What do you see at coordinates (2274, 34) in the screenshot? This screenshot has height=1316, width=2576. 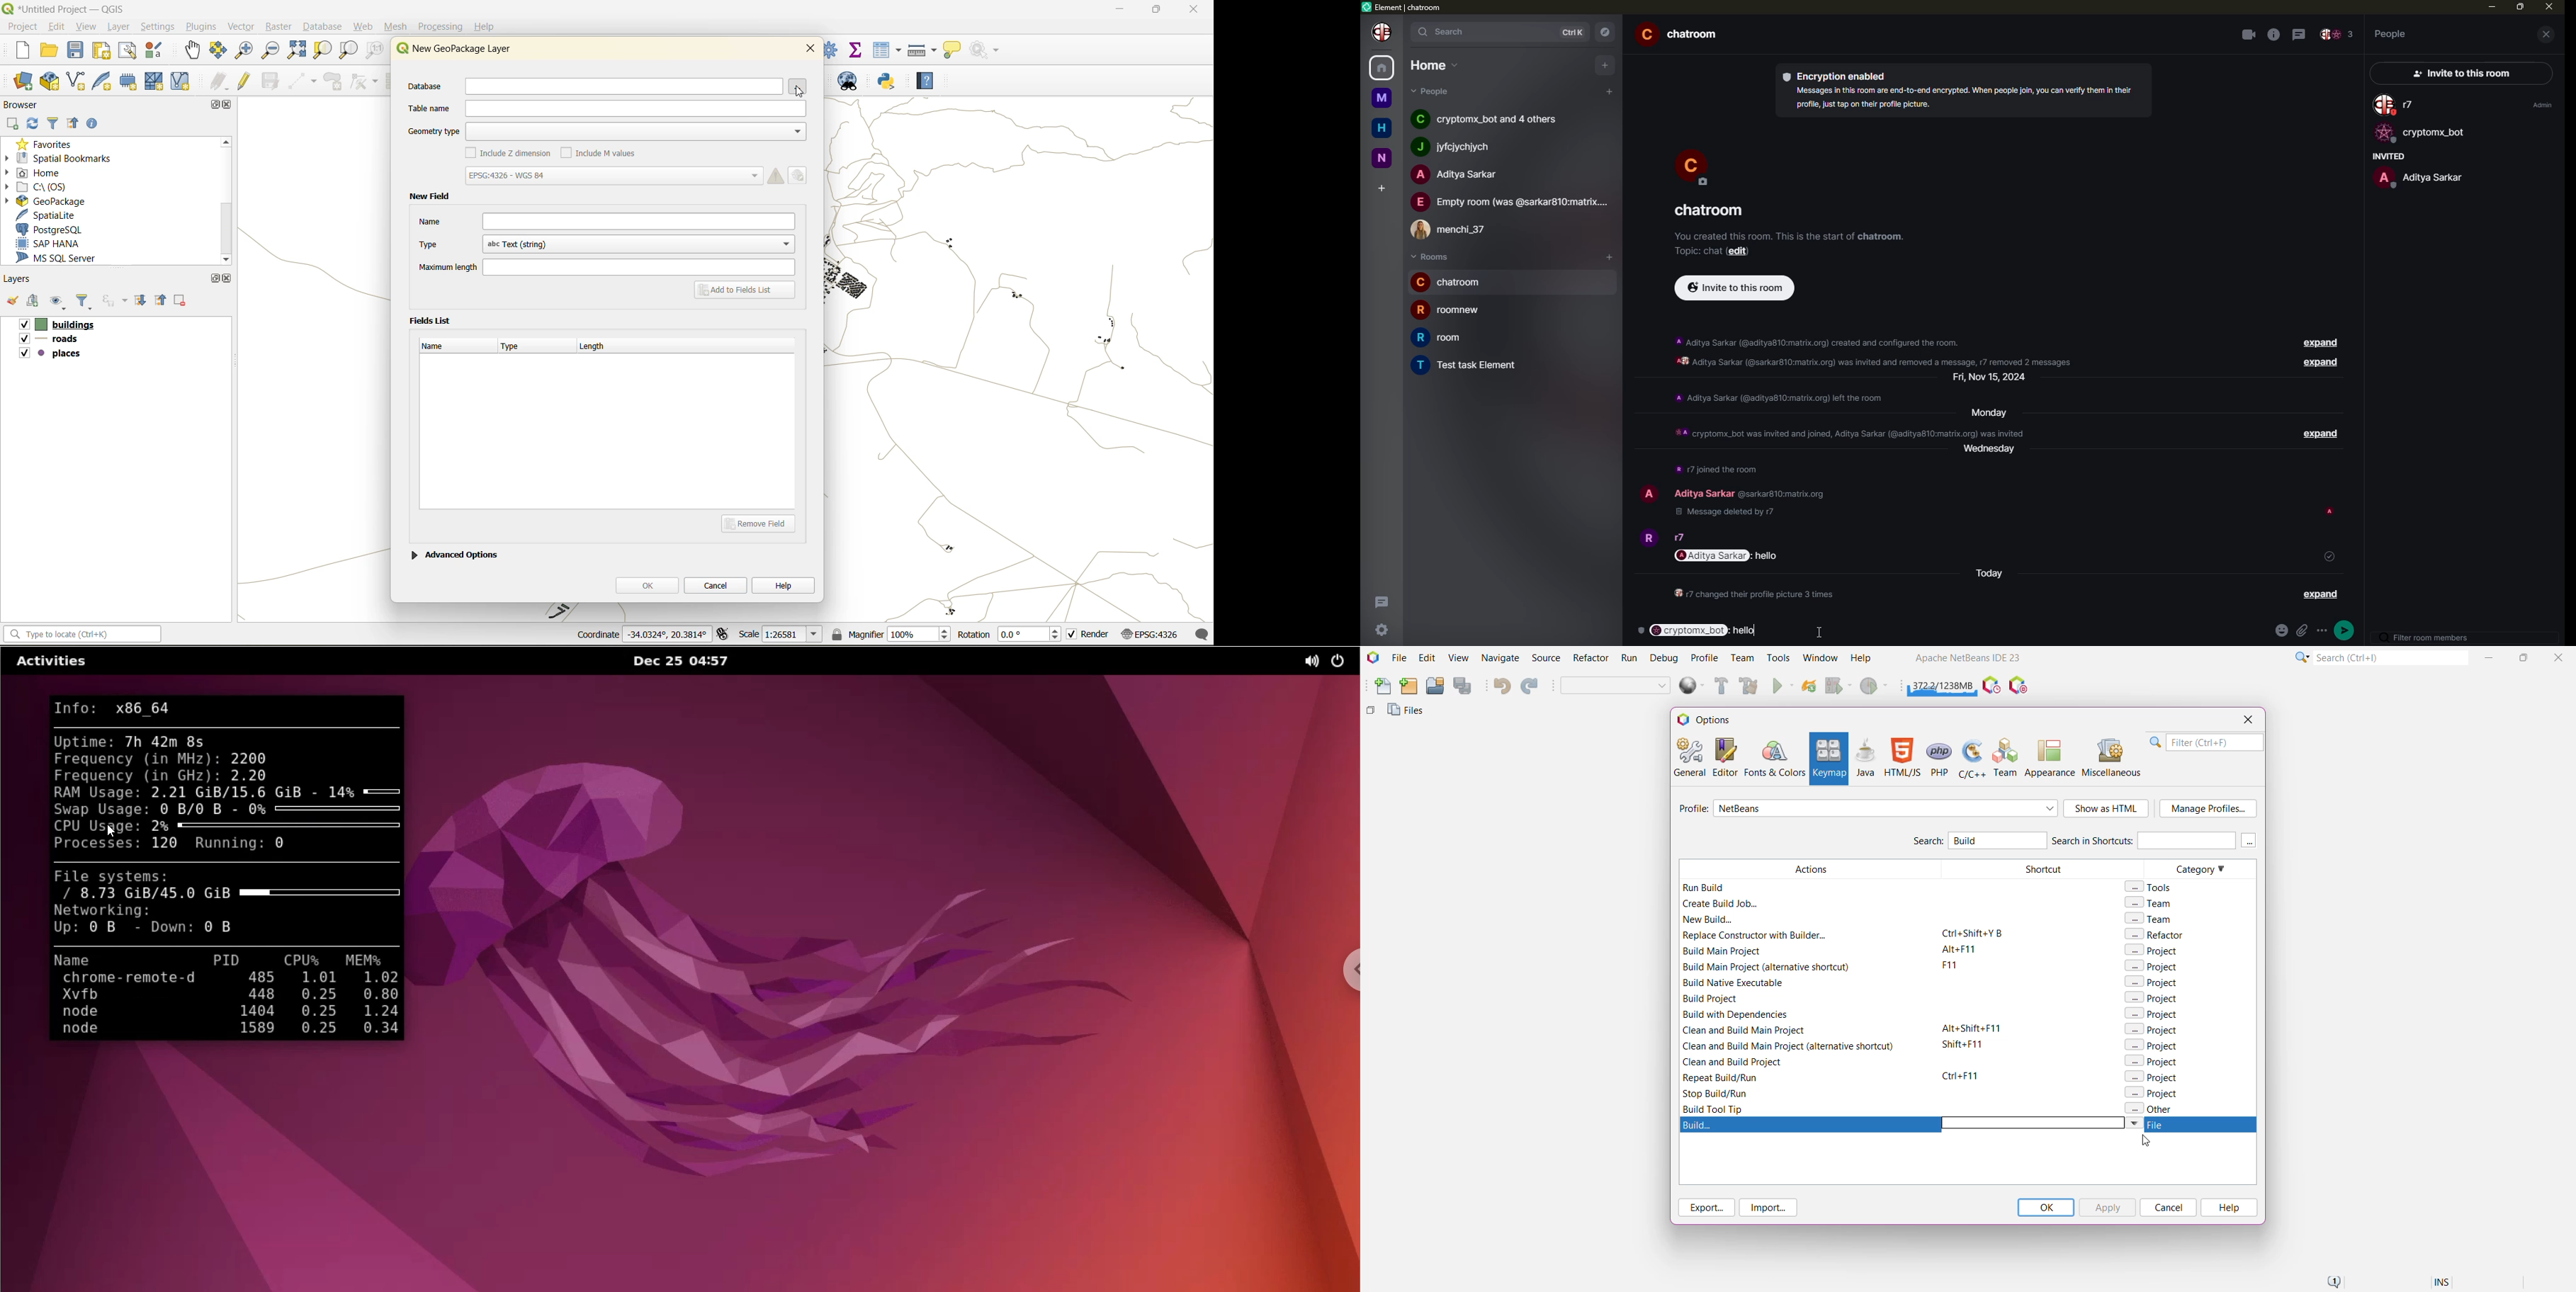 I see `info` at bounding box center [2274, 34].